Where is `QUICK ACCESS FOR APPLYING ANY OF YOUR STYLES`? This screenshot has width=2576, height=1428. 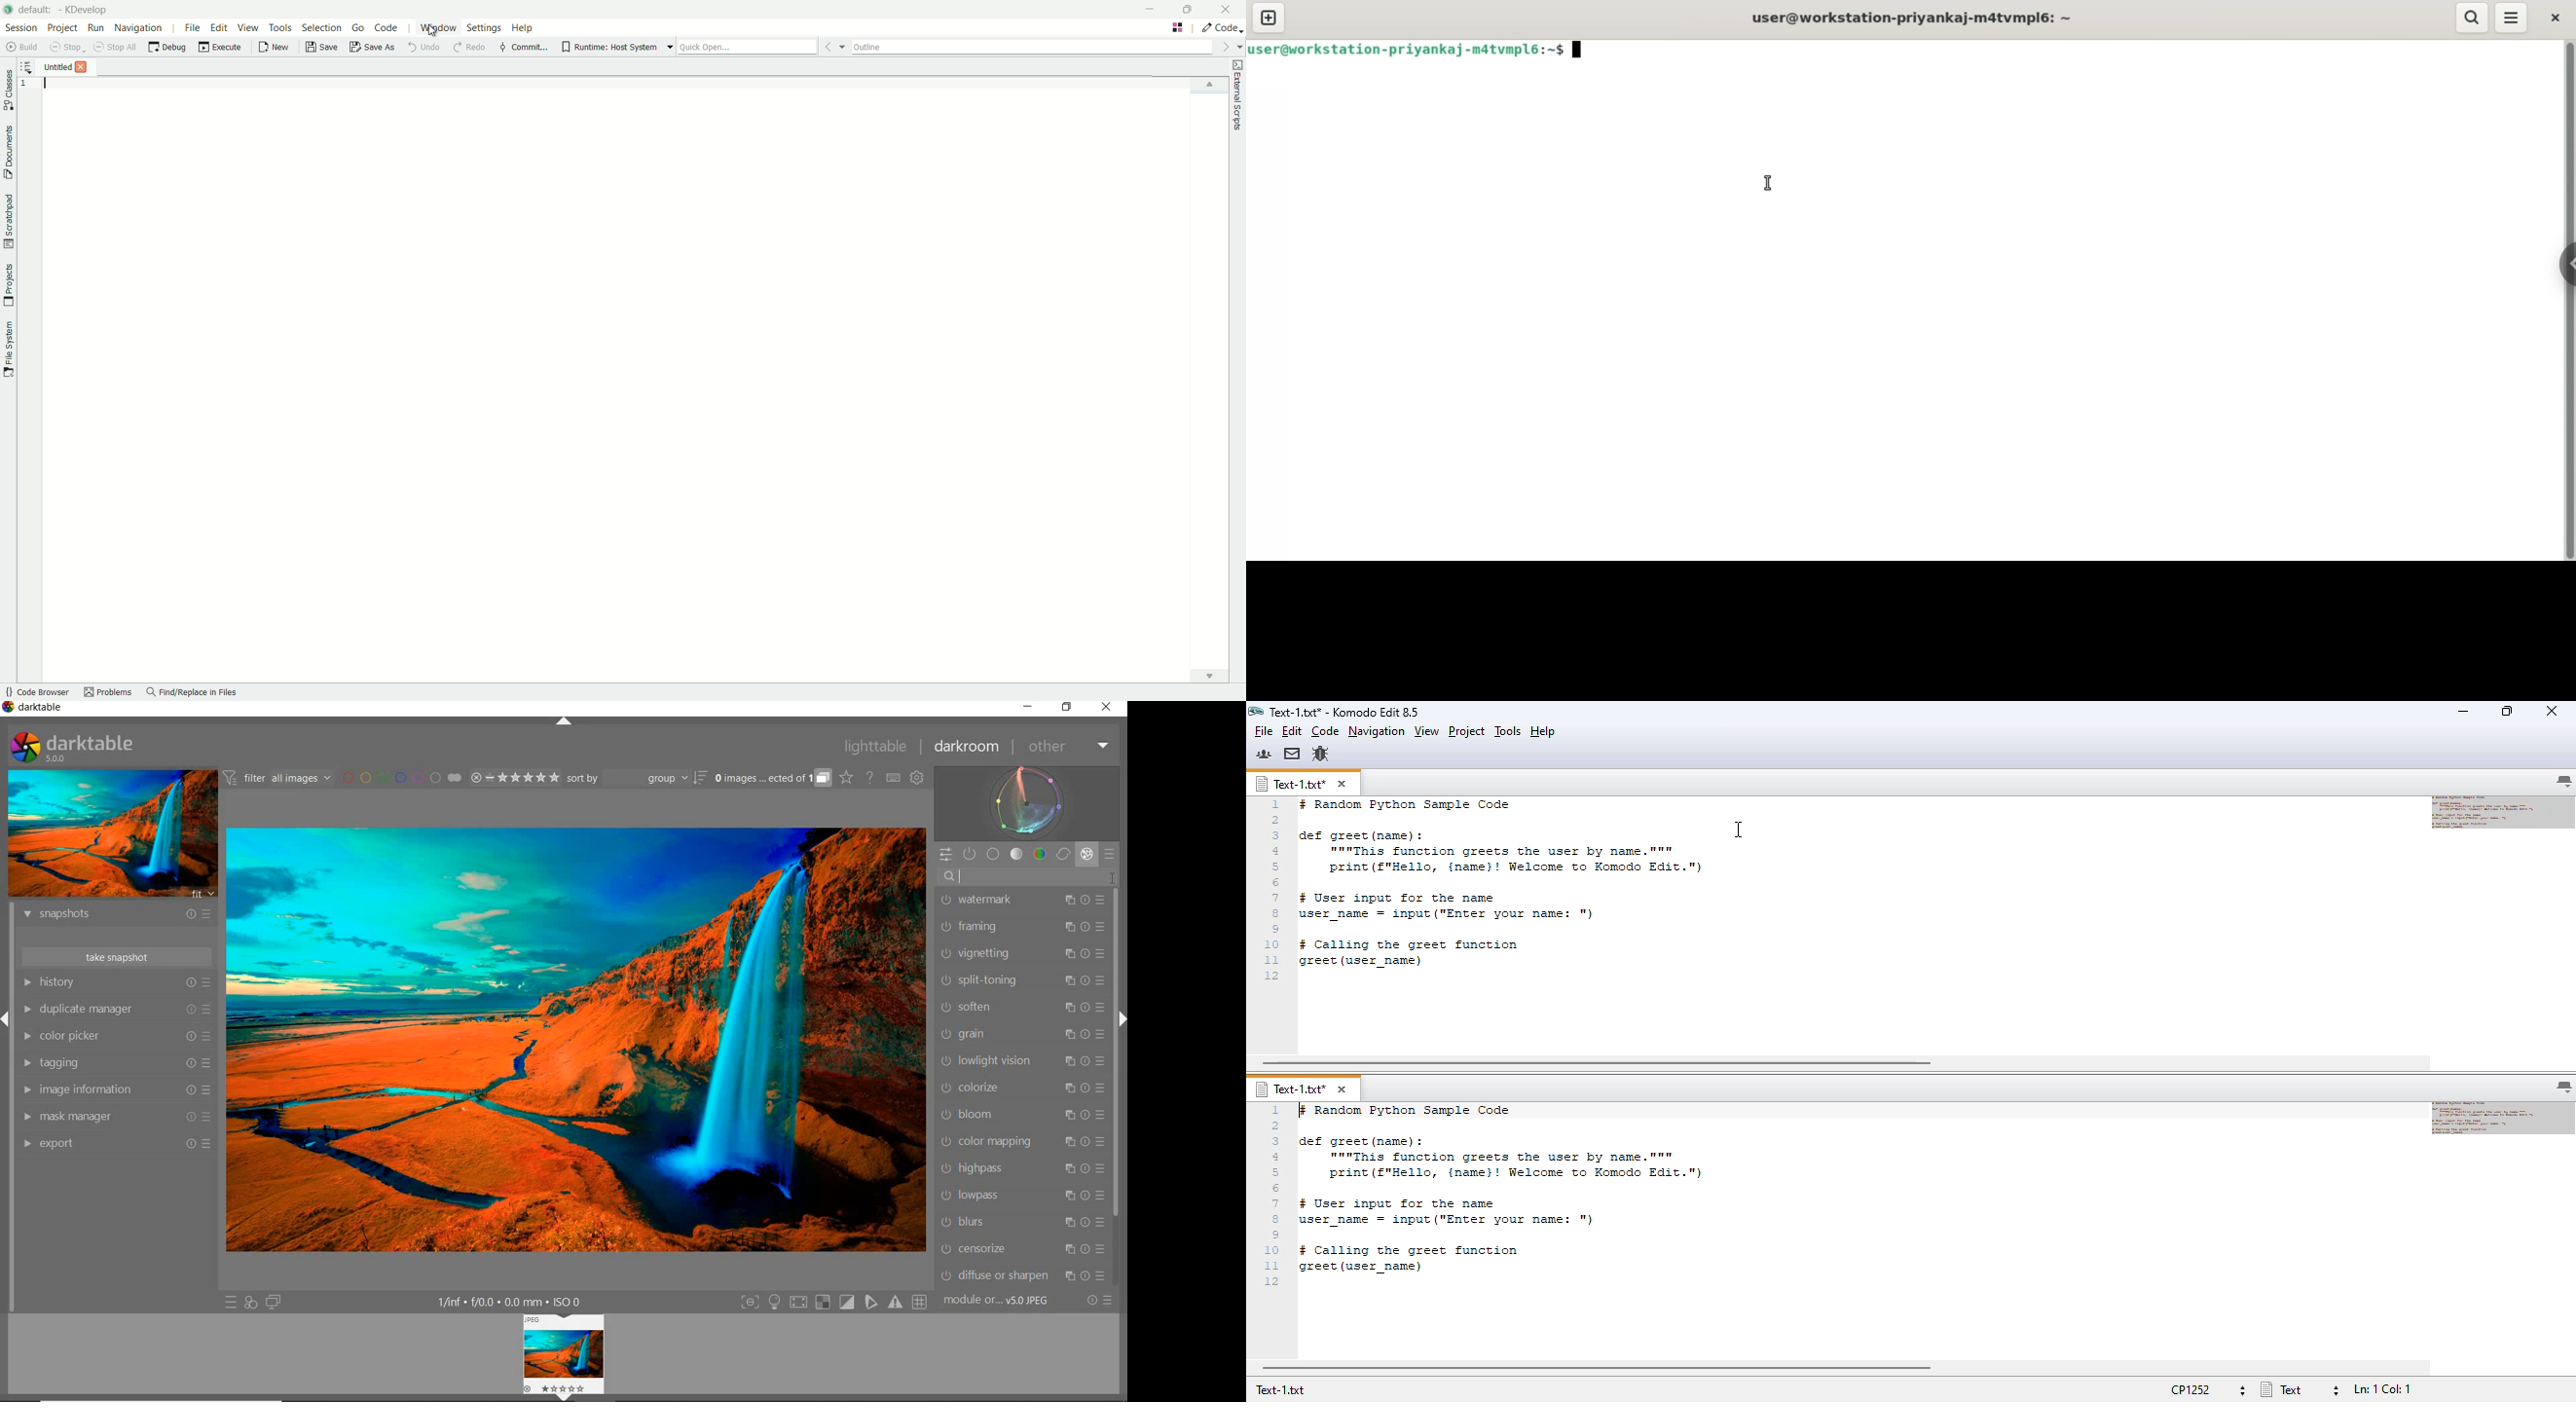
QUICK ACCESS FOR APPLYING ANY OF YOUR STYLES is located at coordinates (250, 1303).